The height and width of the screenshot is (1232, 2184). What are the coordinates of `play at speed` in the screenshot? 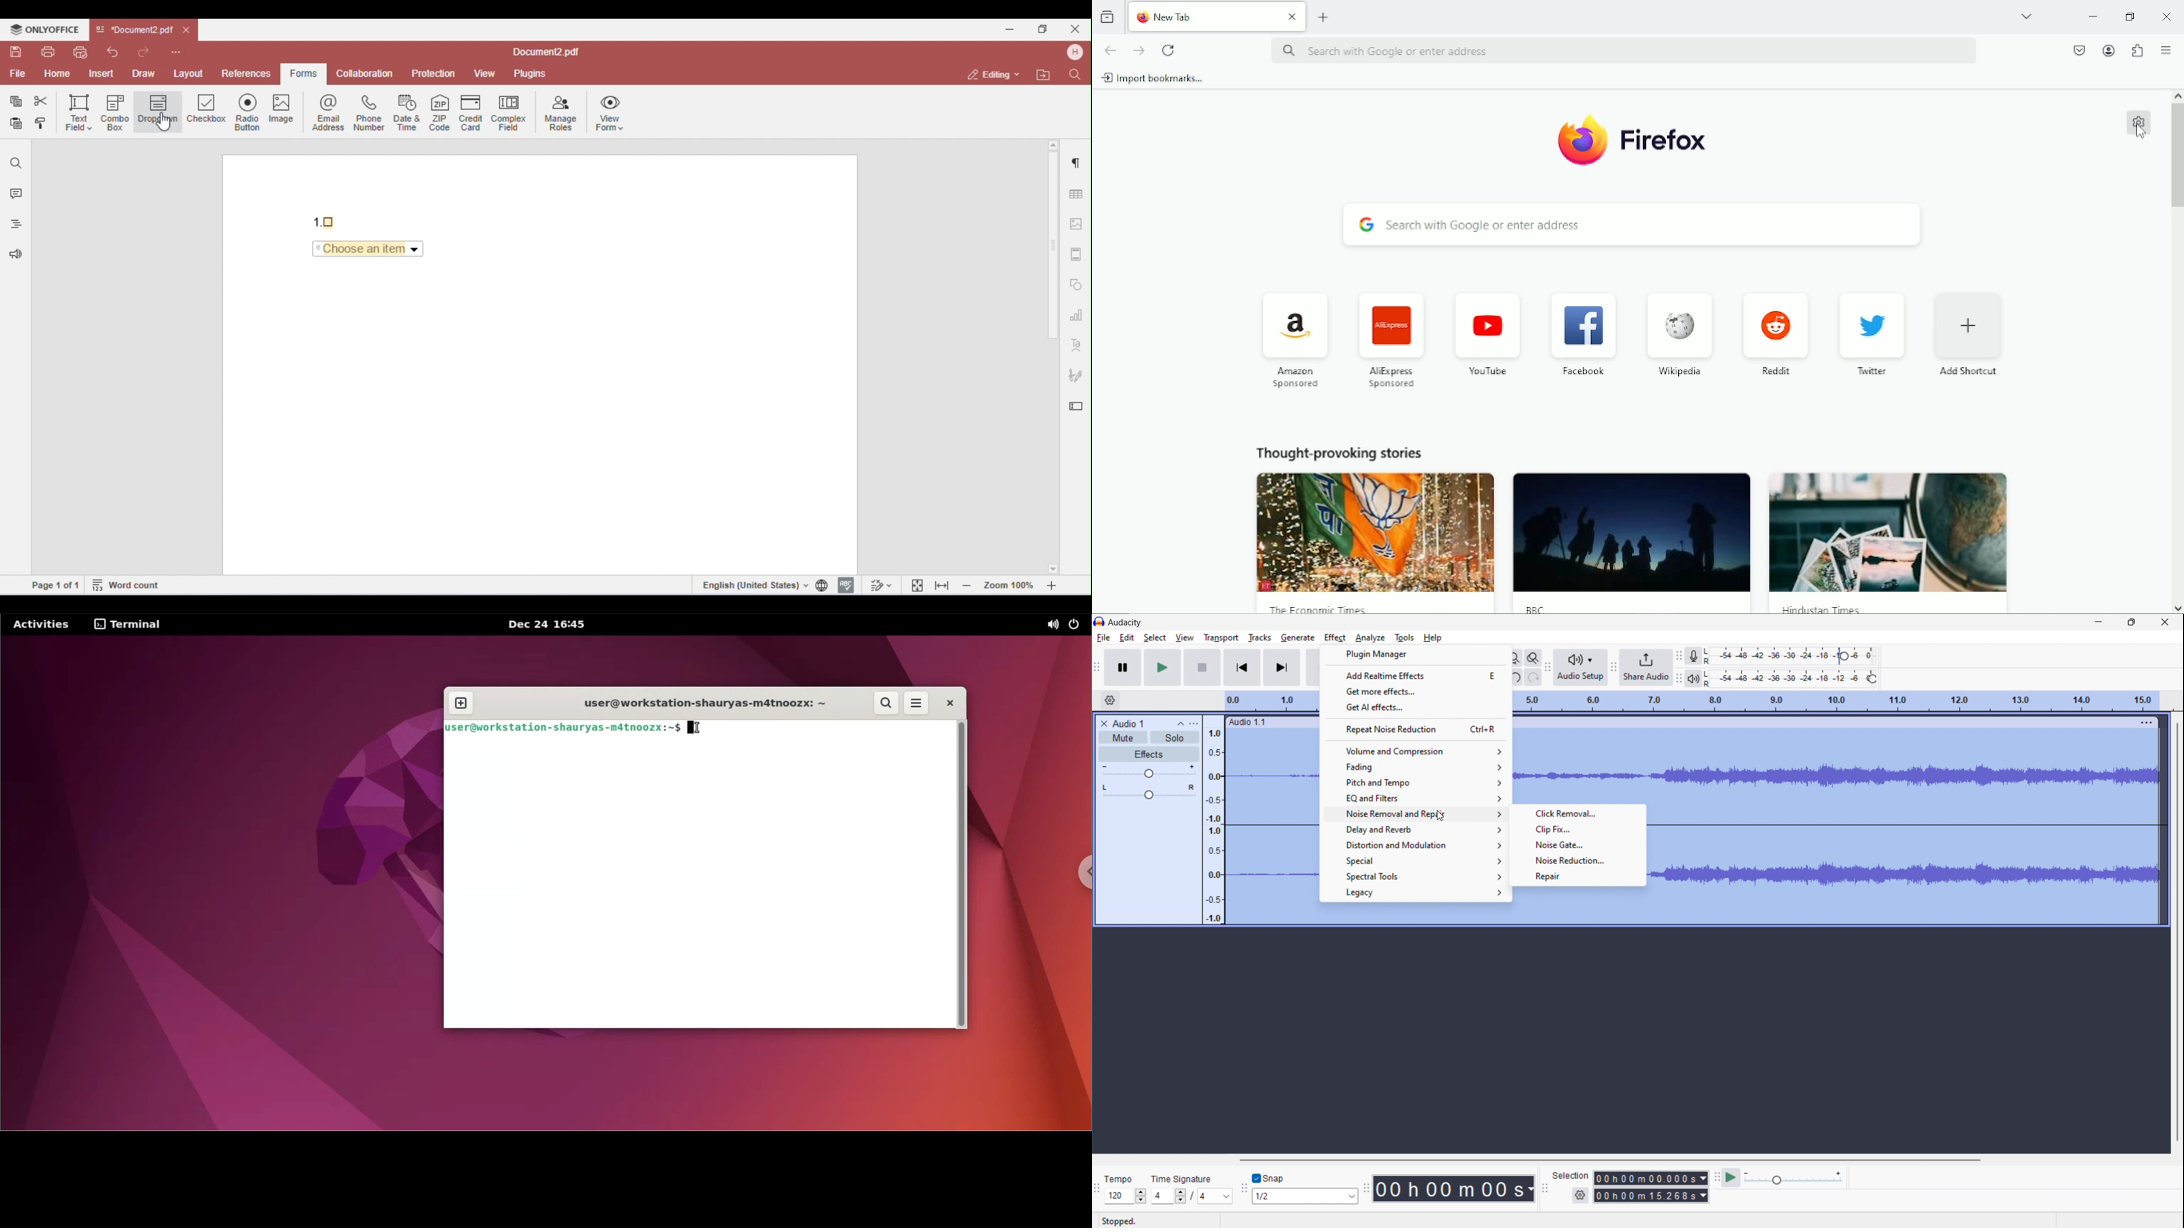 It's located at (1731, 1177).